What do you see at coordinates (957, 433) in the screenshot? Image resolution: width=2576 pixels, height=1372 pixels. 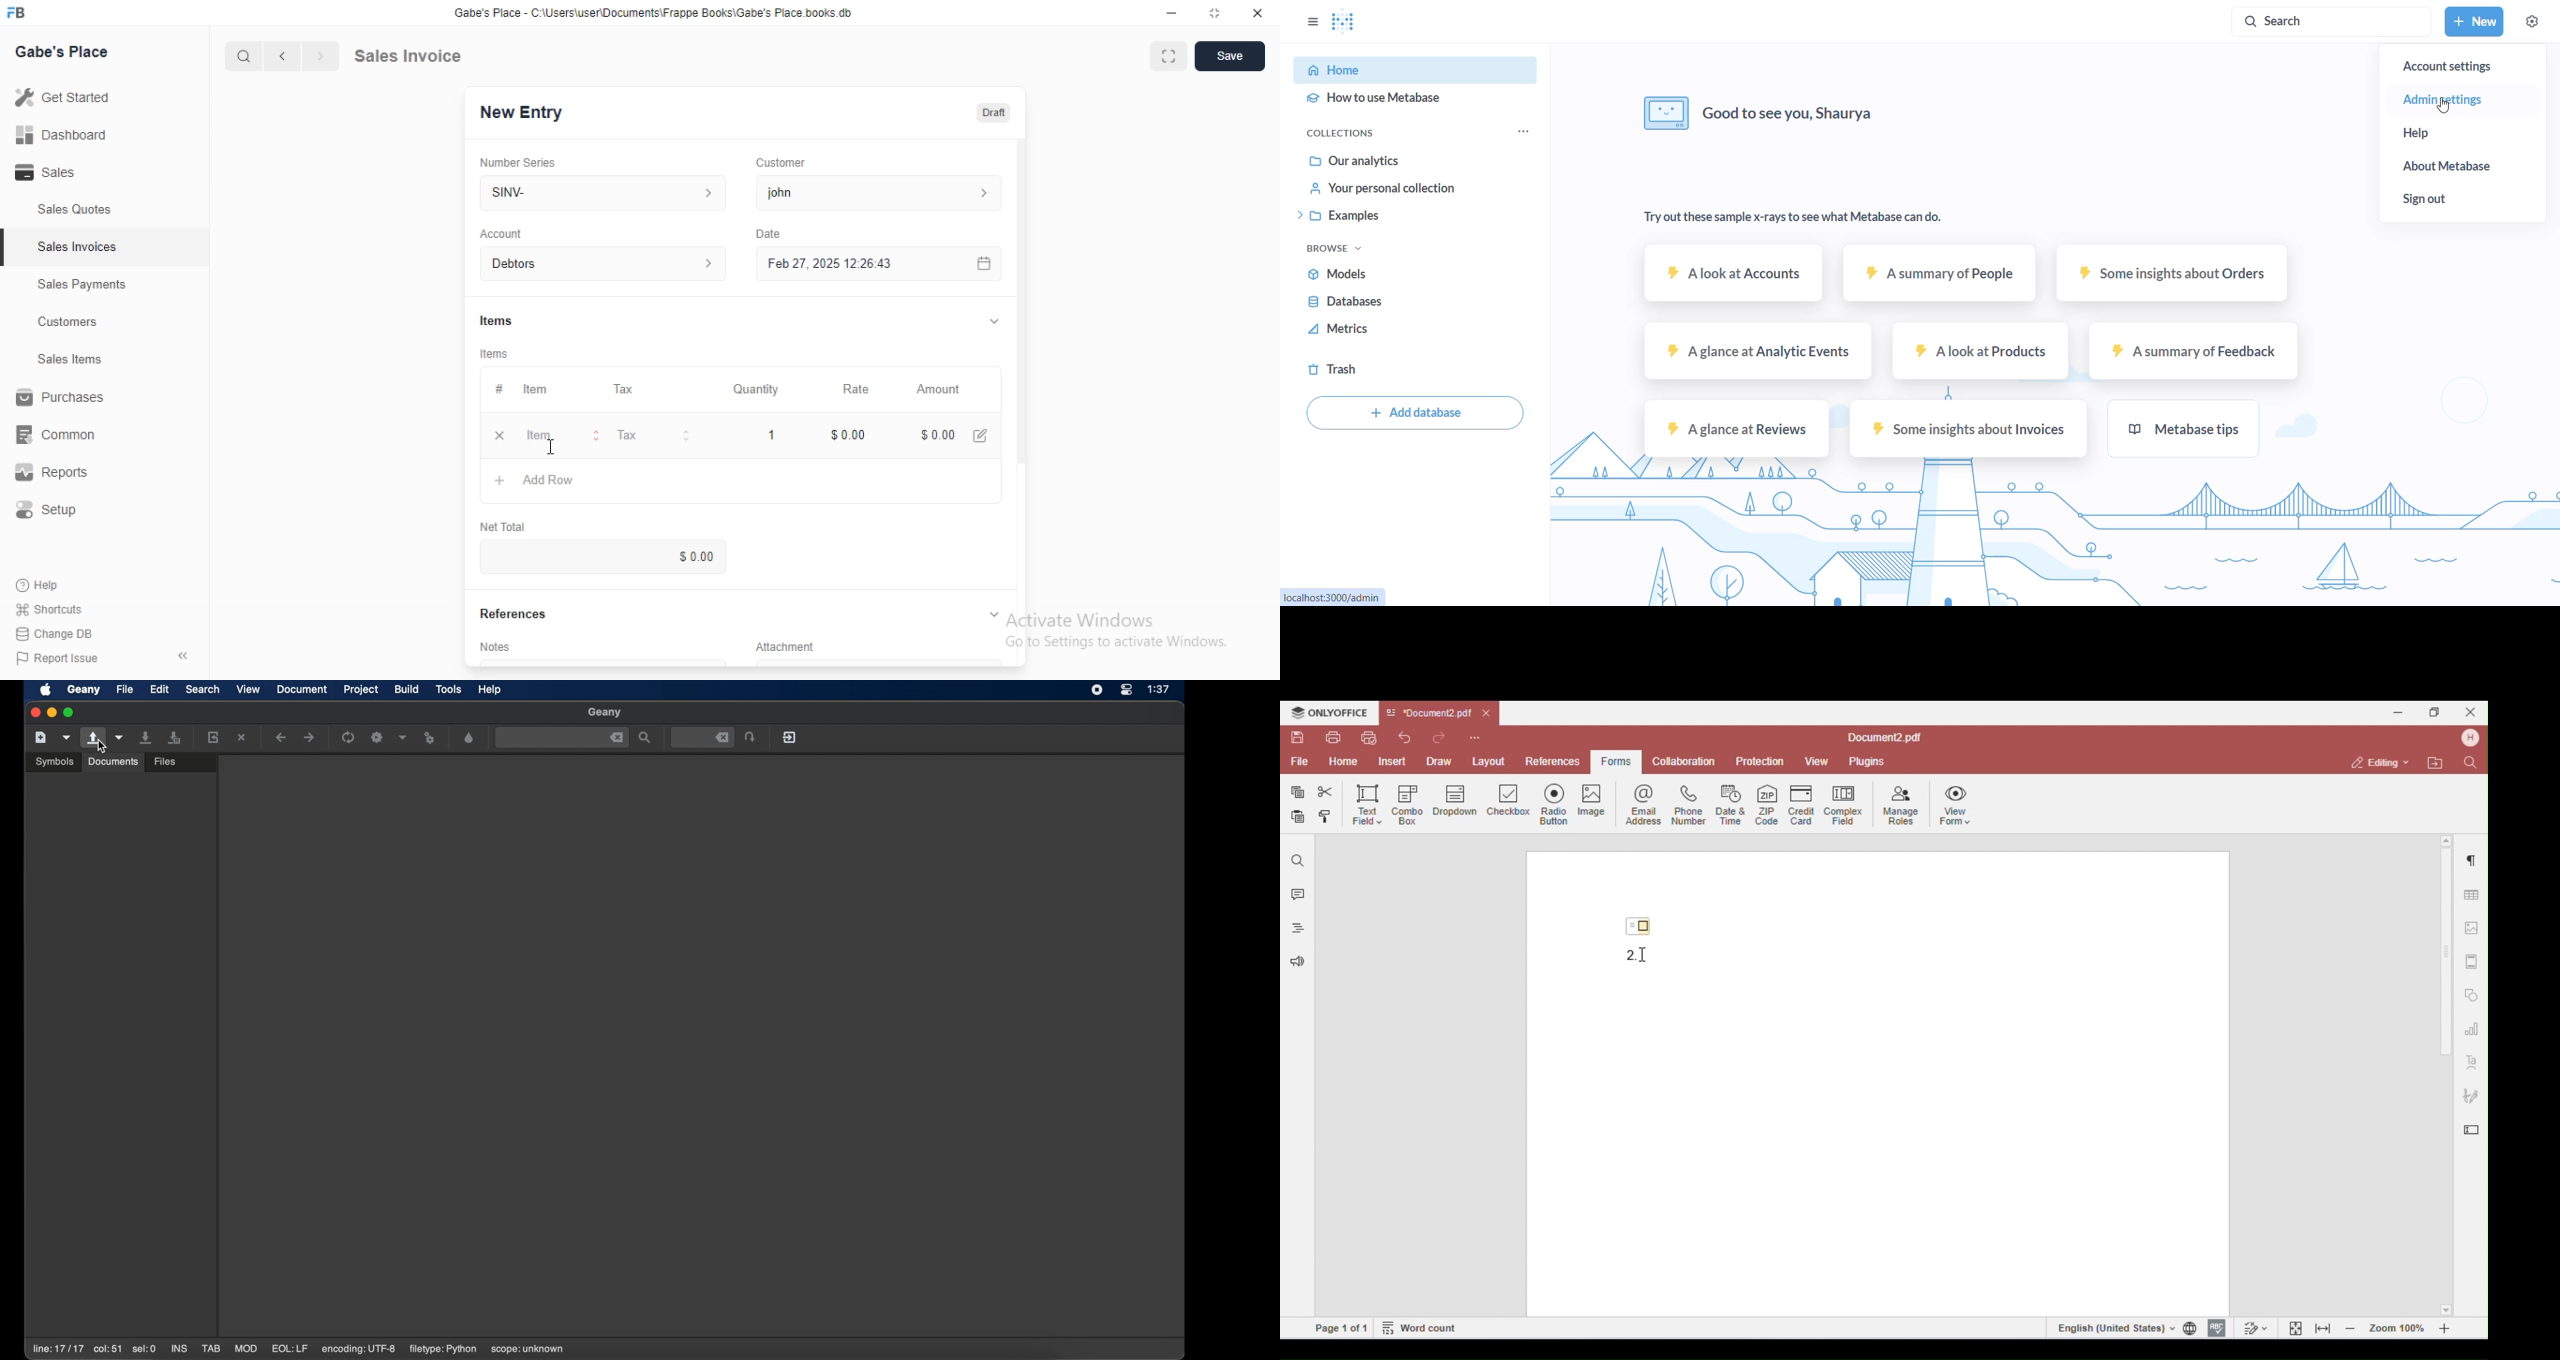 I see `$0.00` at bounding box center [957, 433].